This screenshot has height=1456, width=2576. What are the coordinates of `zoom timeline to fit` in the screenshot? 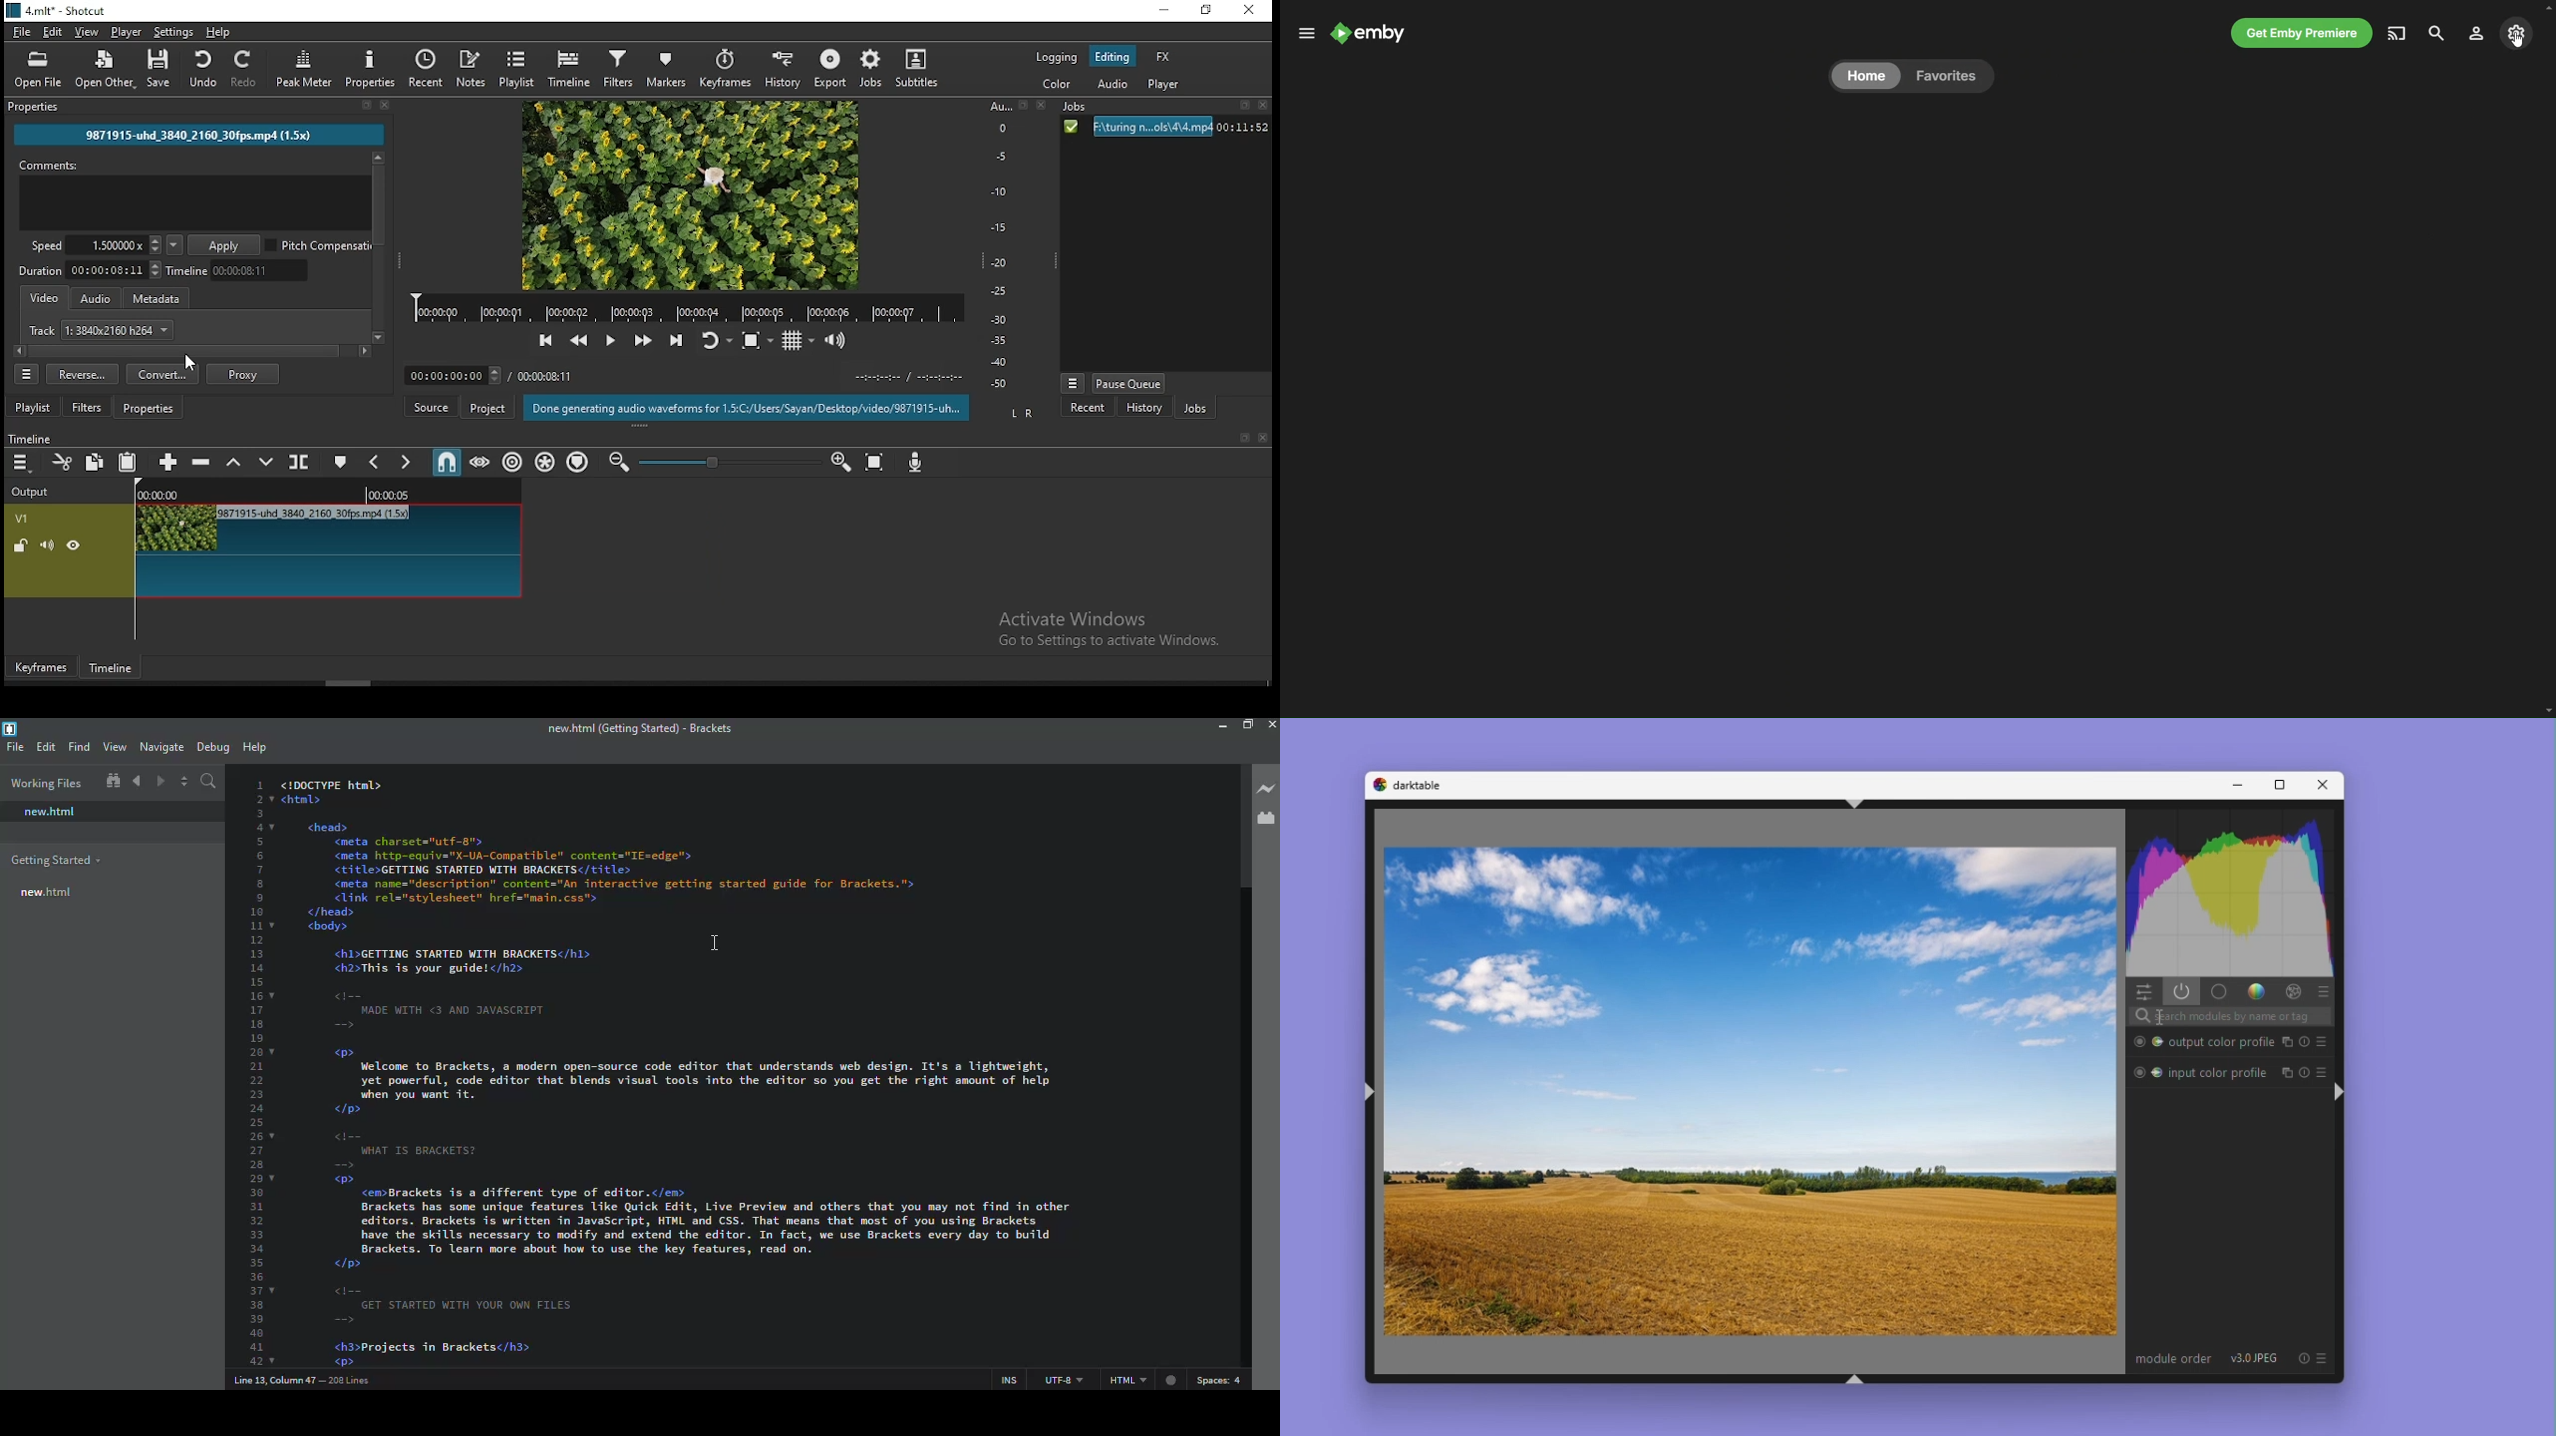 It's located at (874, 461).